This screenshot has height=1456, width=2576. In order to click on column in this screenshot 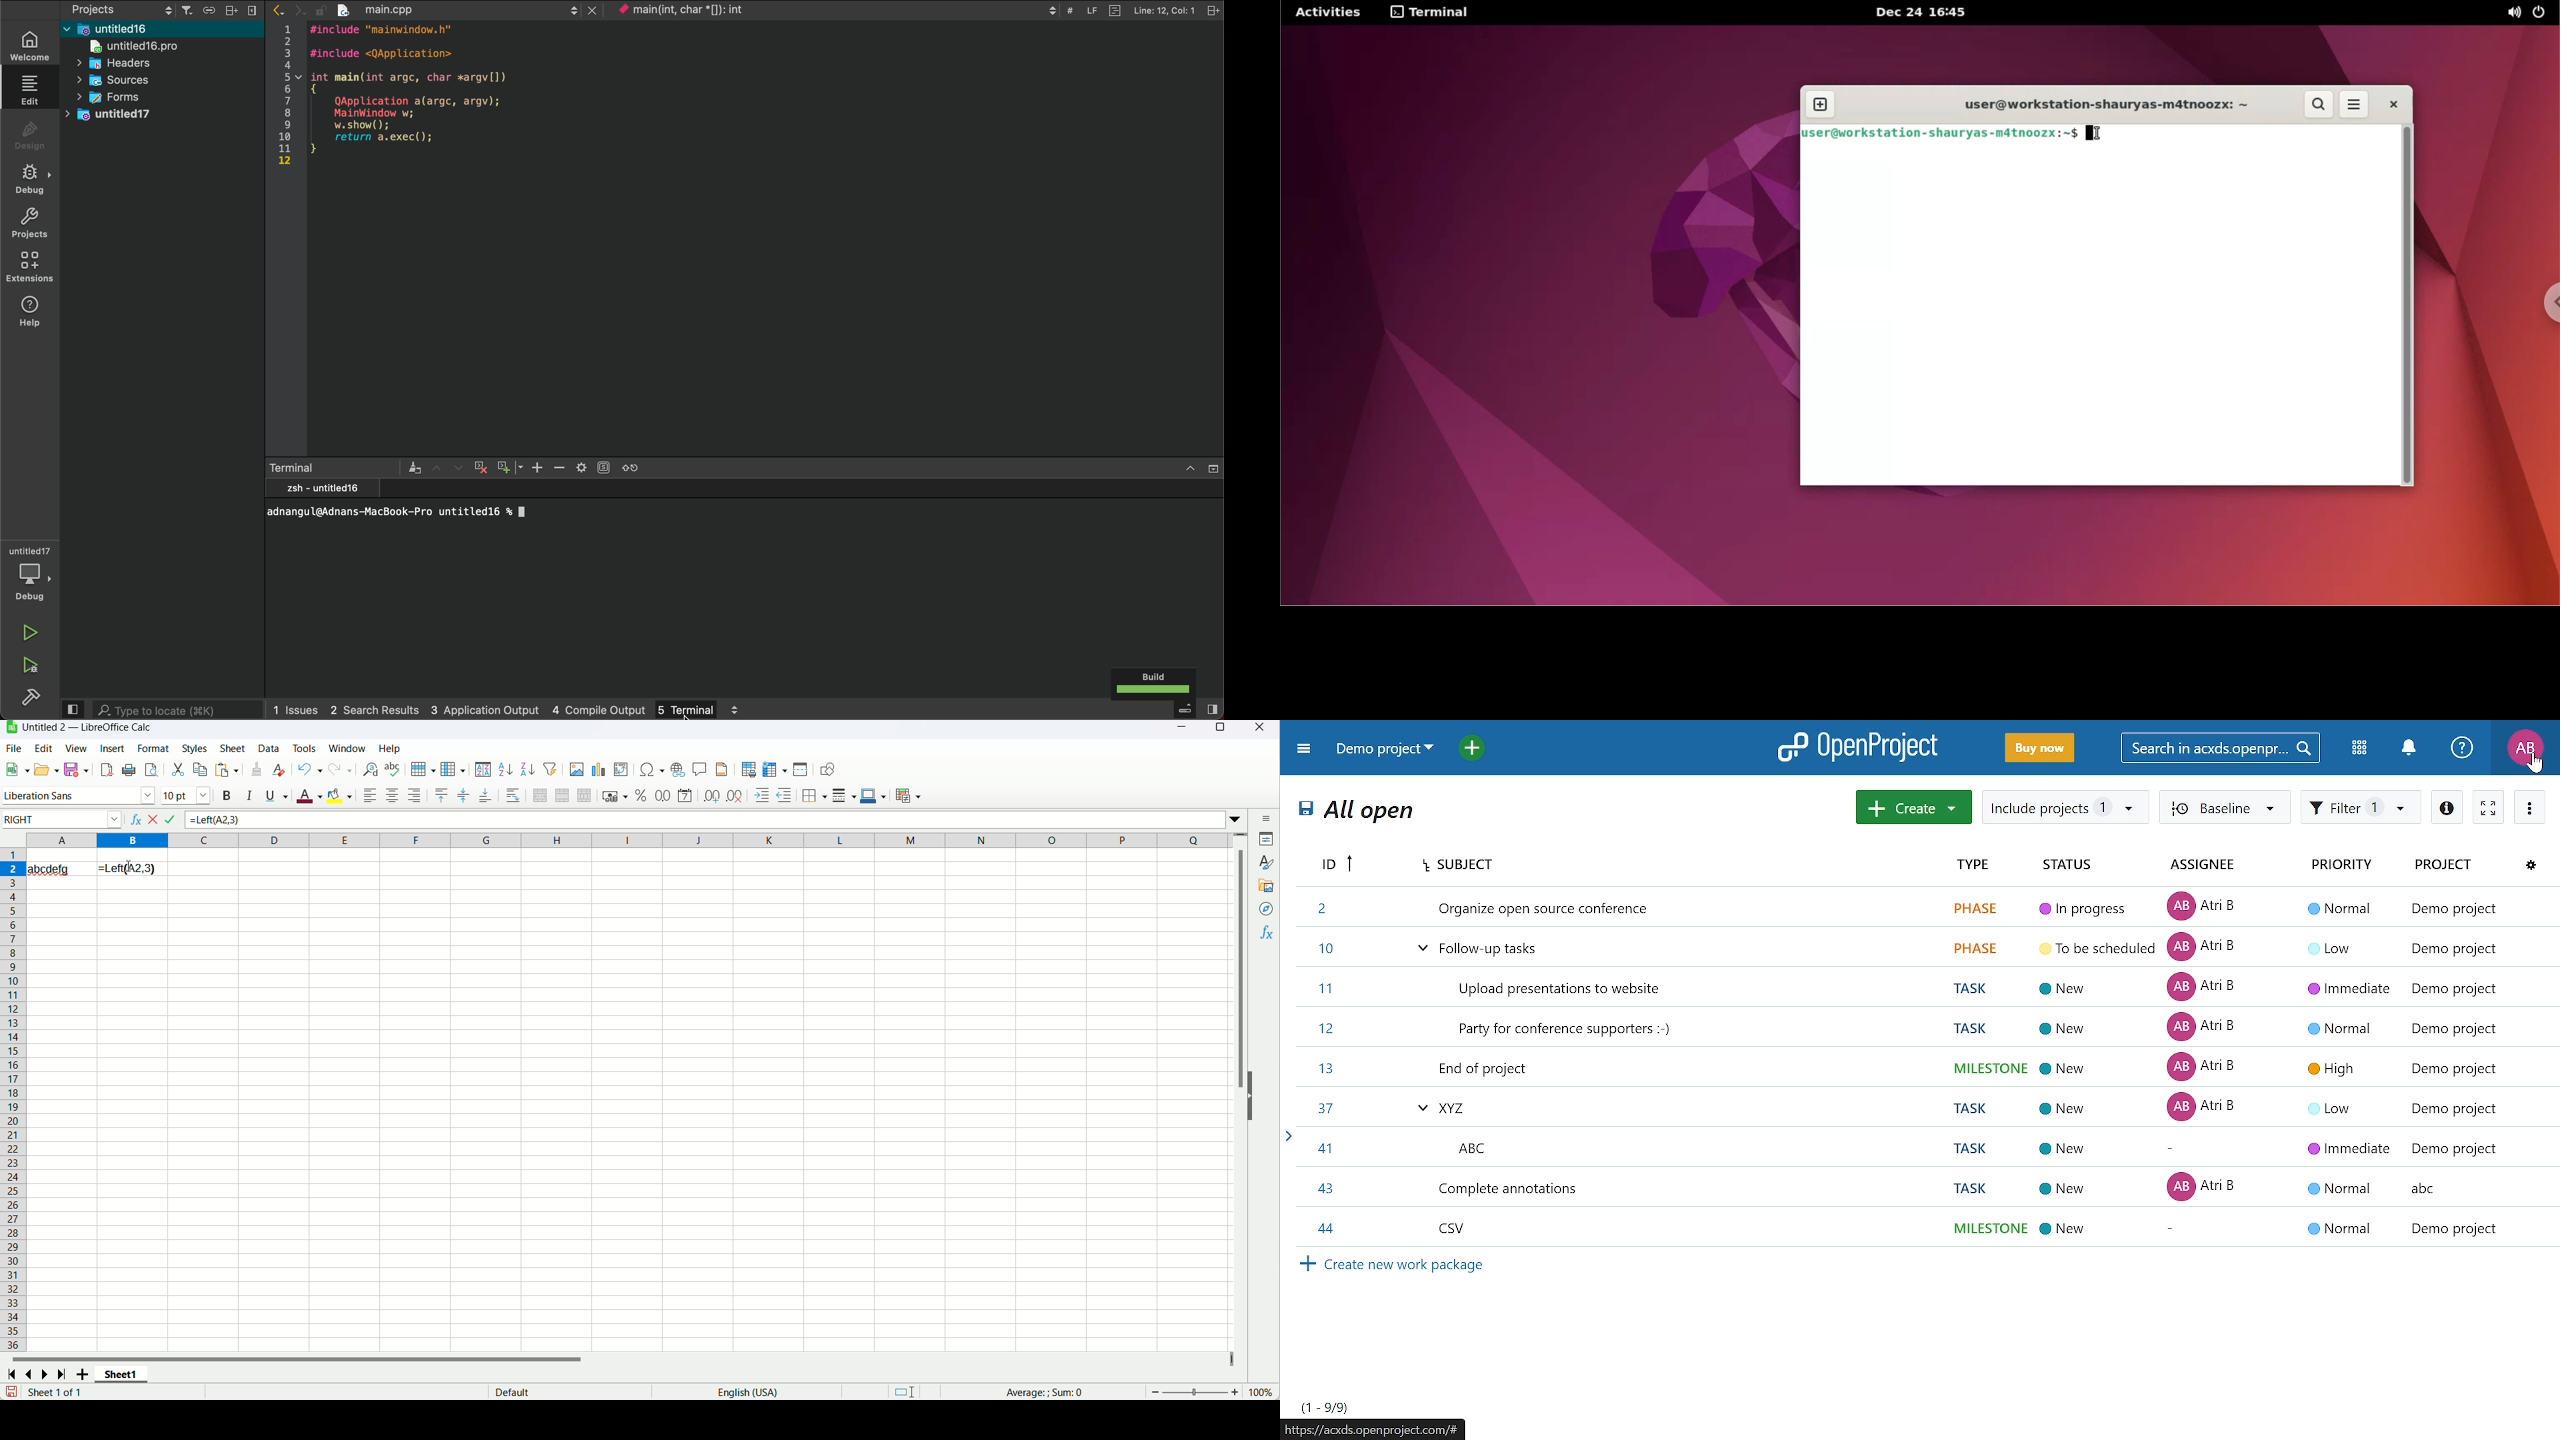, I will do `click(455, 769)`.